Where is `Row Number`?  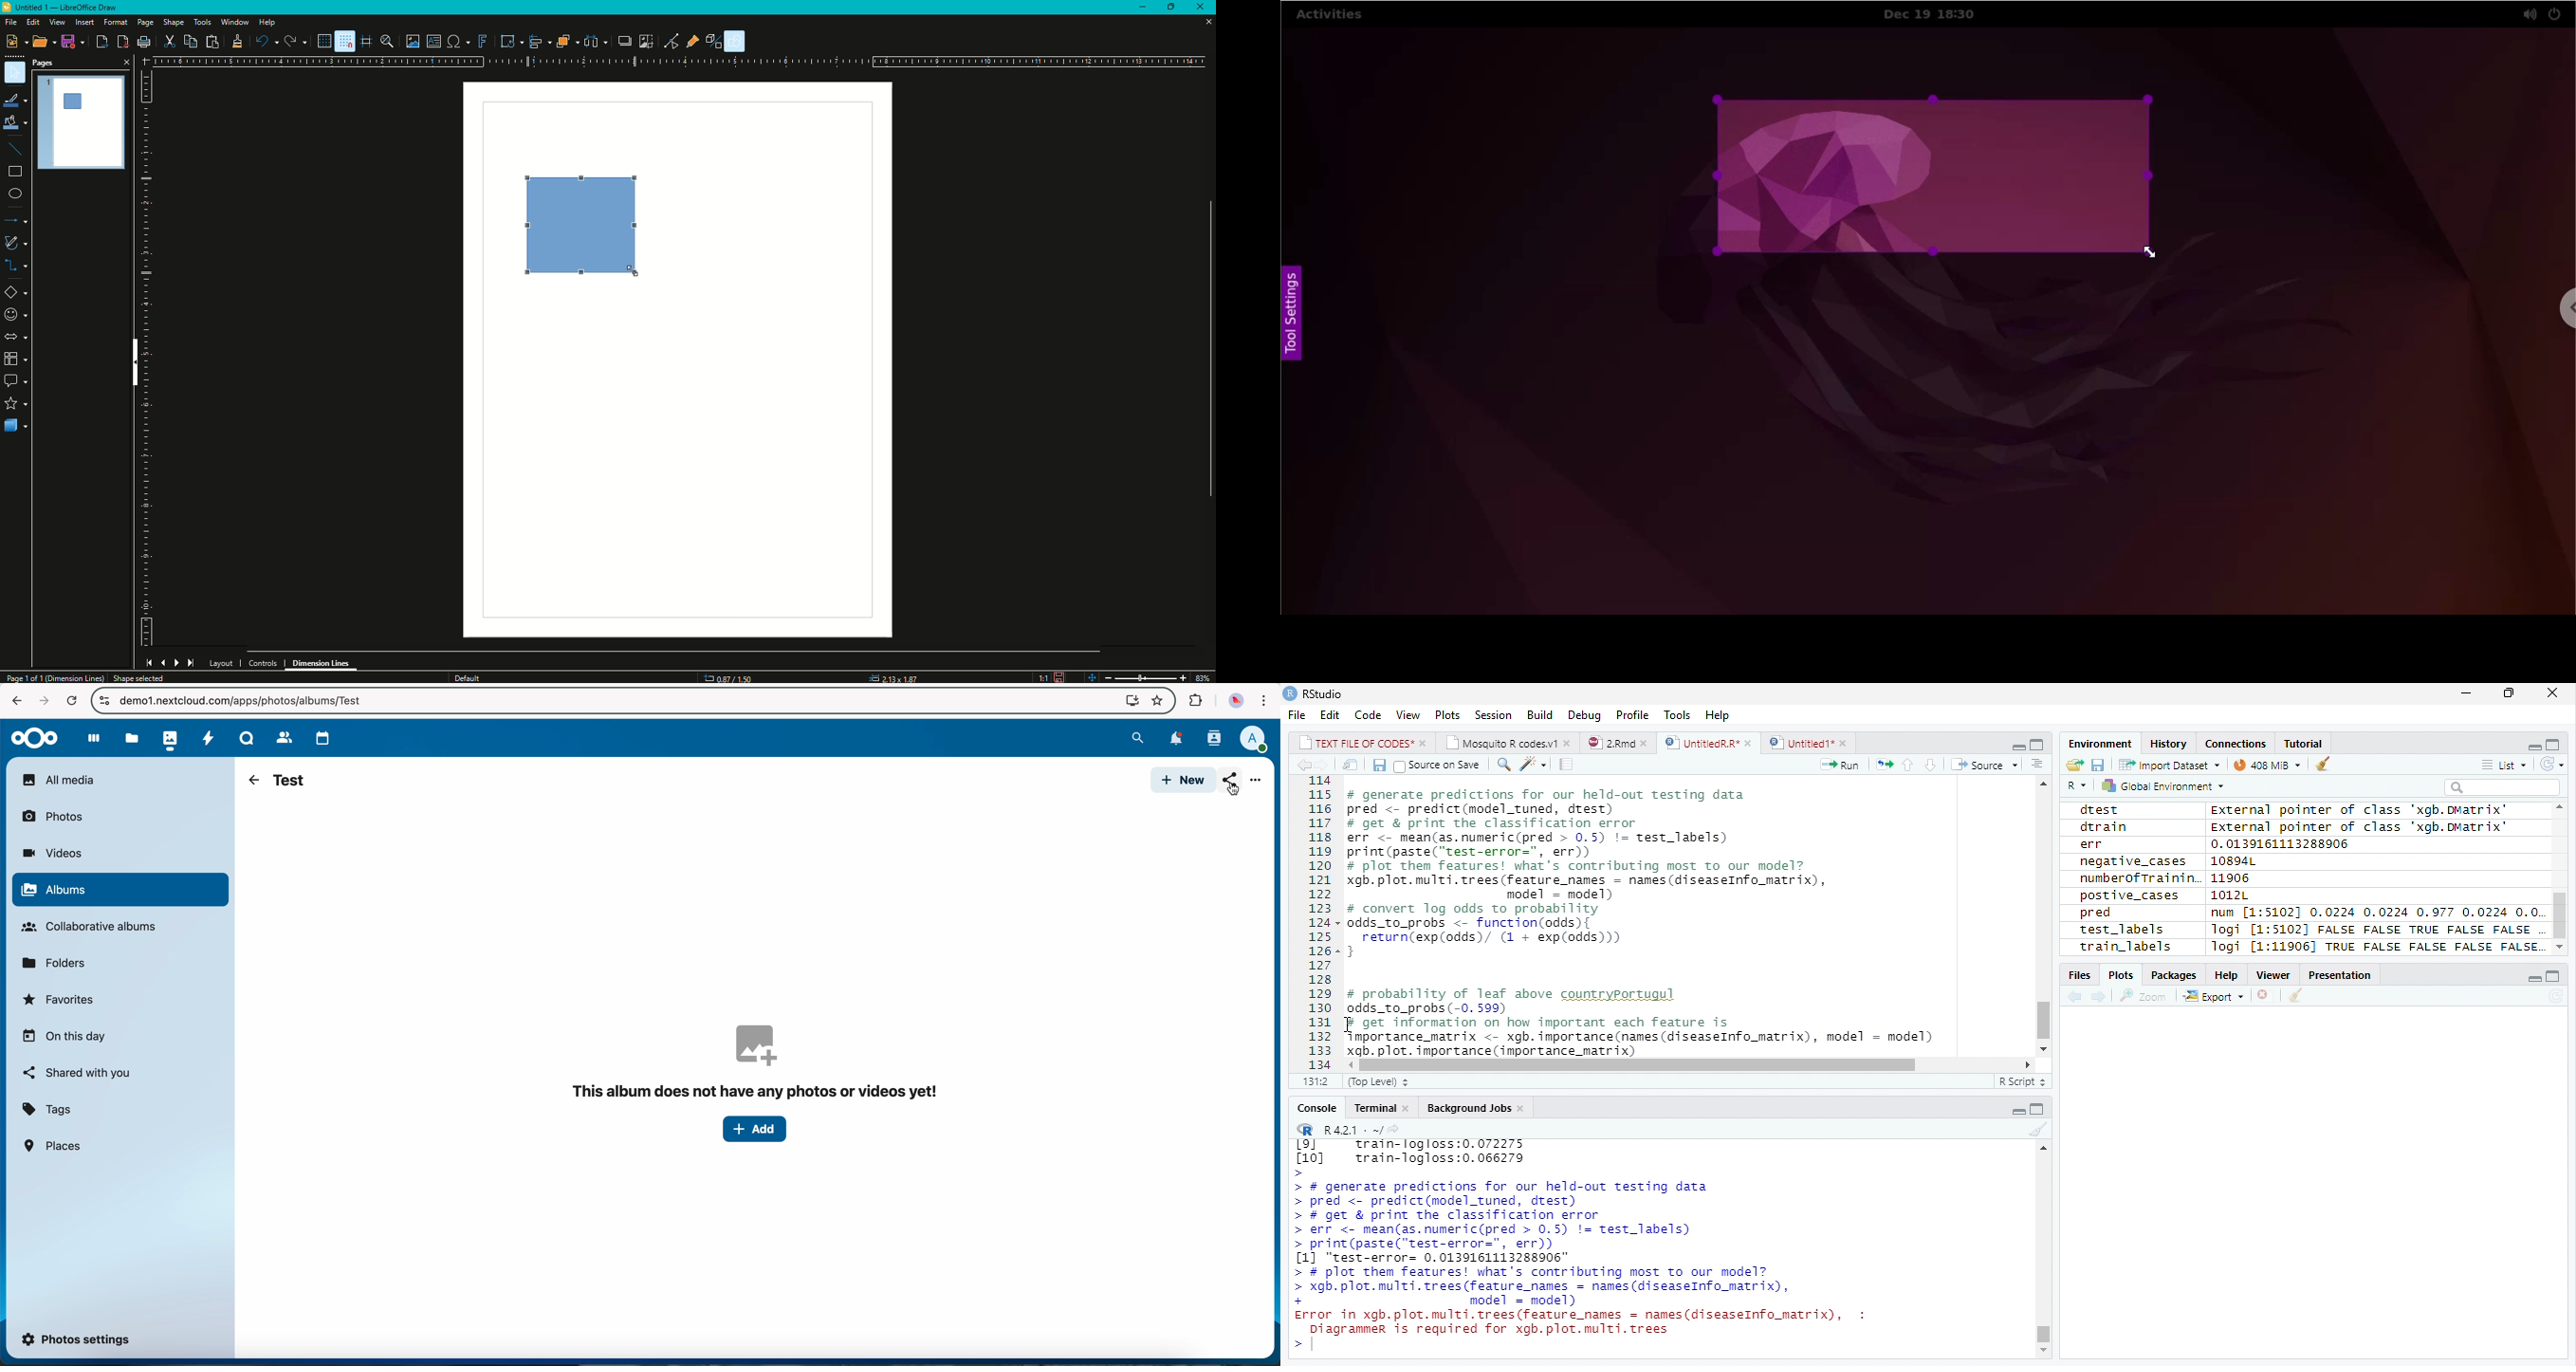
Row Number is located at coordinates (1314, 923).